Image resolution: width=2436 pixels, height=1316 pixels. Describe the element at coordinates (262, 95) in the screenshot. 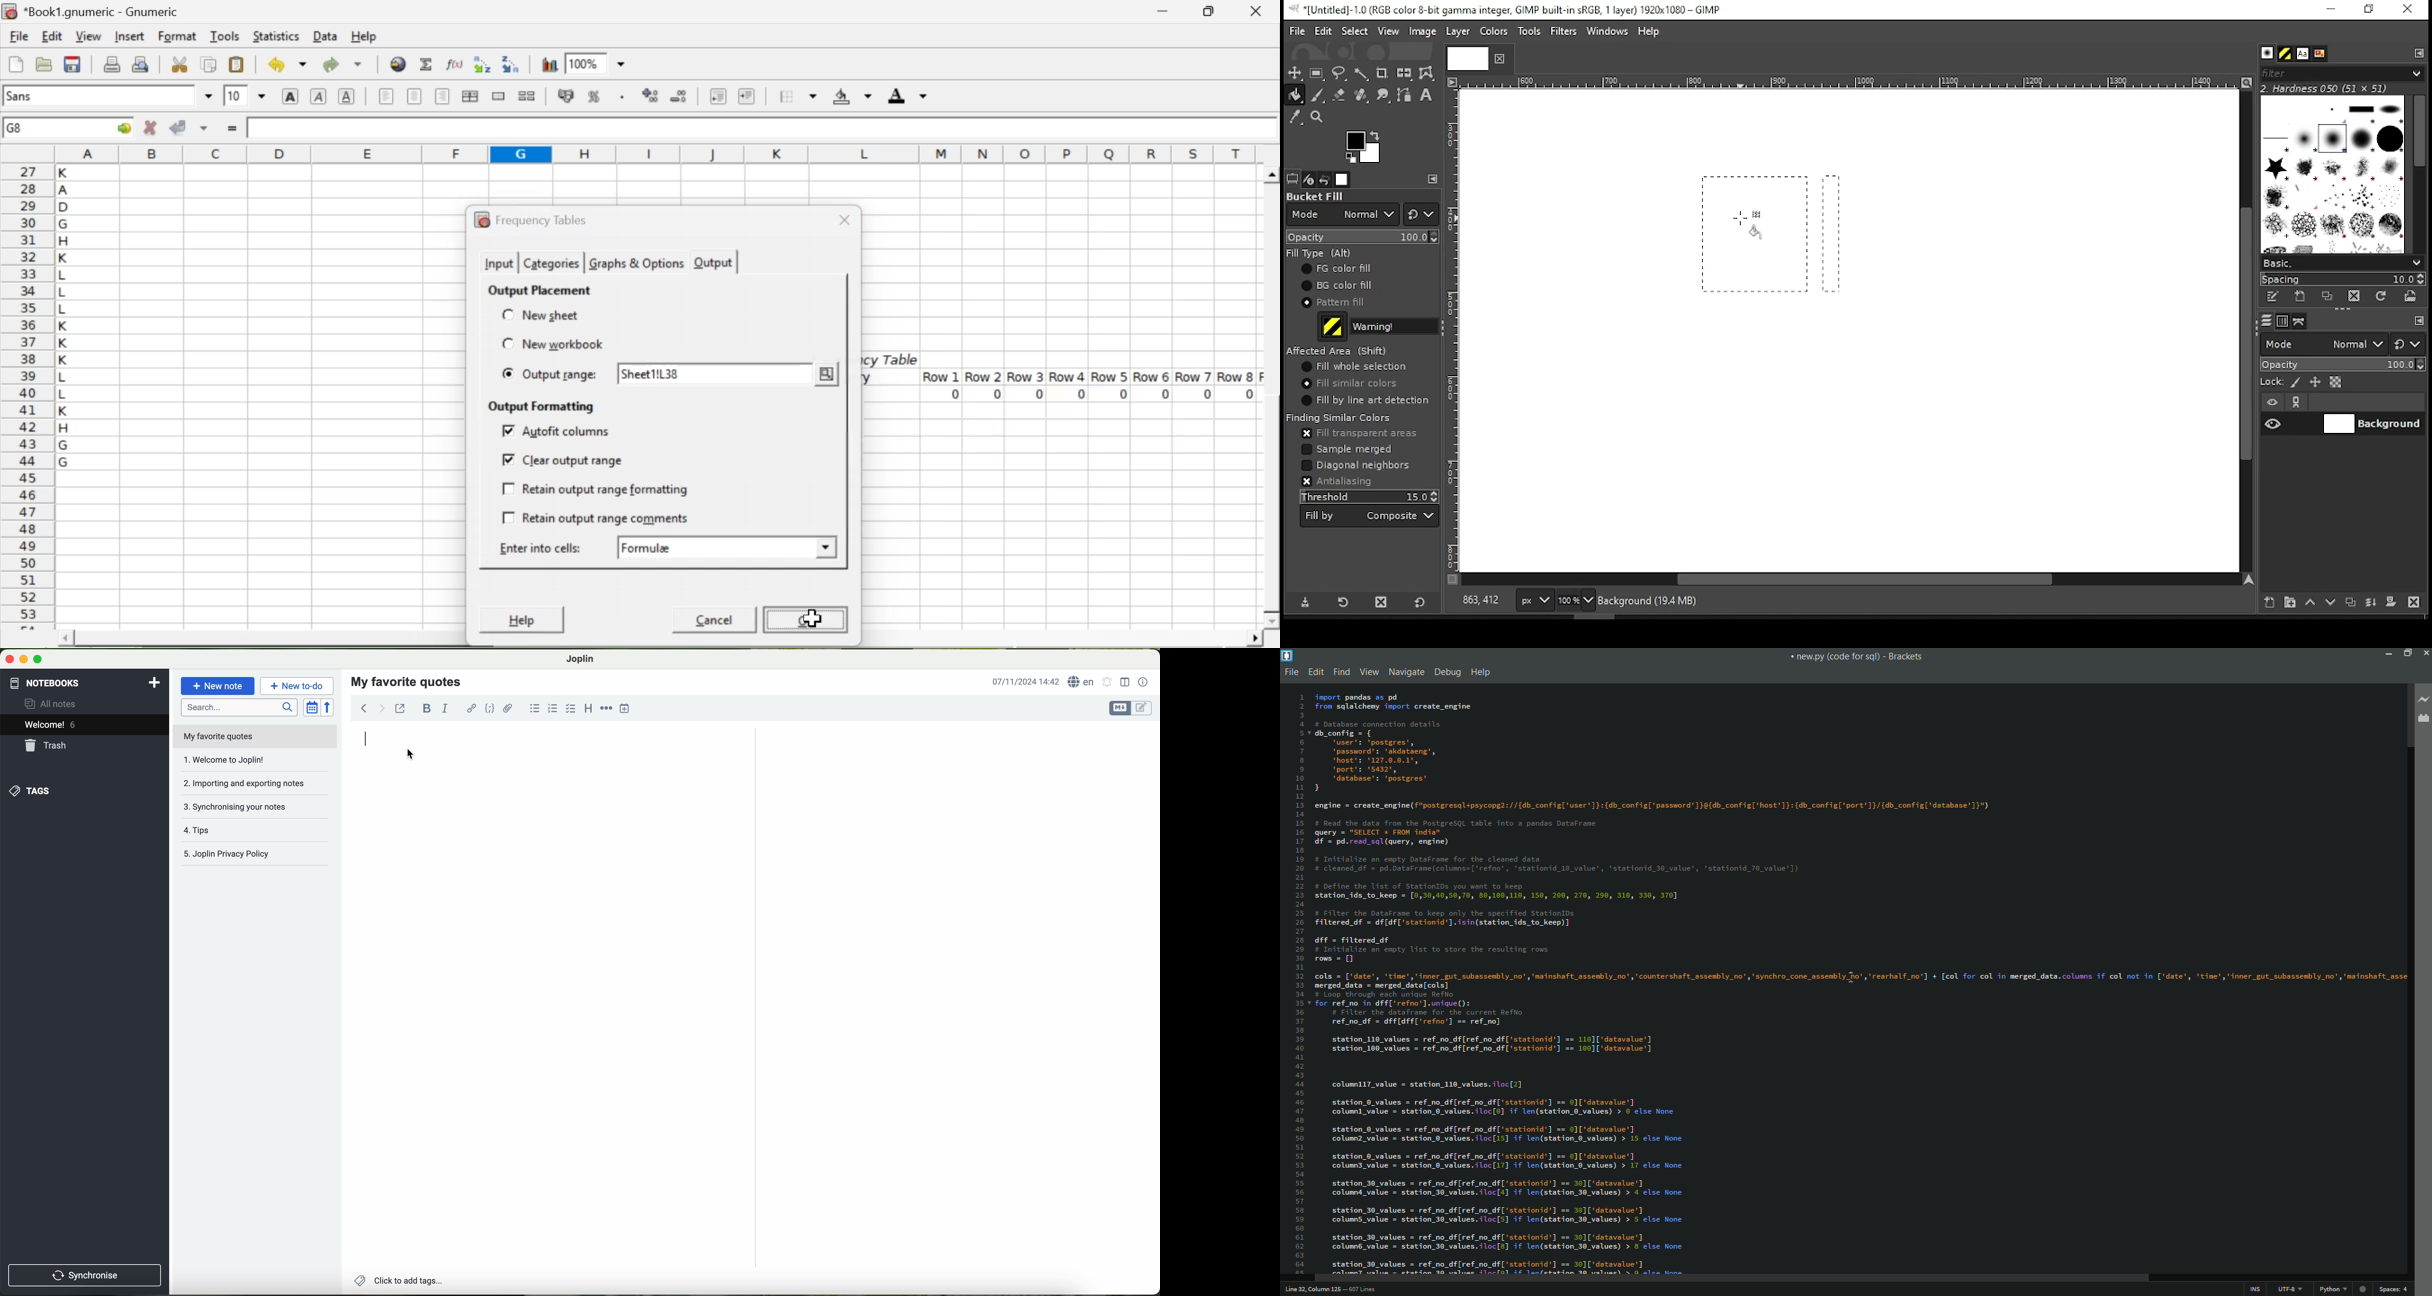

I see `drop down` at that location.